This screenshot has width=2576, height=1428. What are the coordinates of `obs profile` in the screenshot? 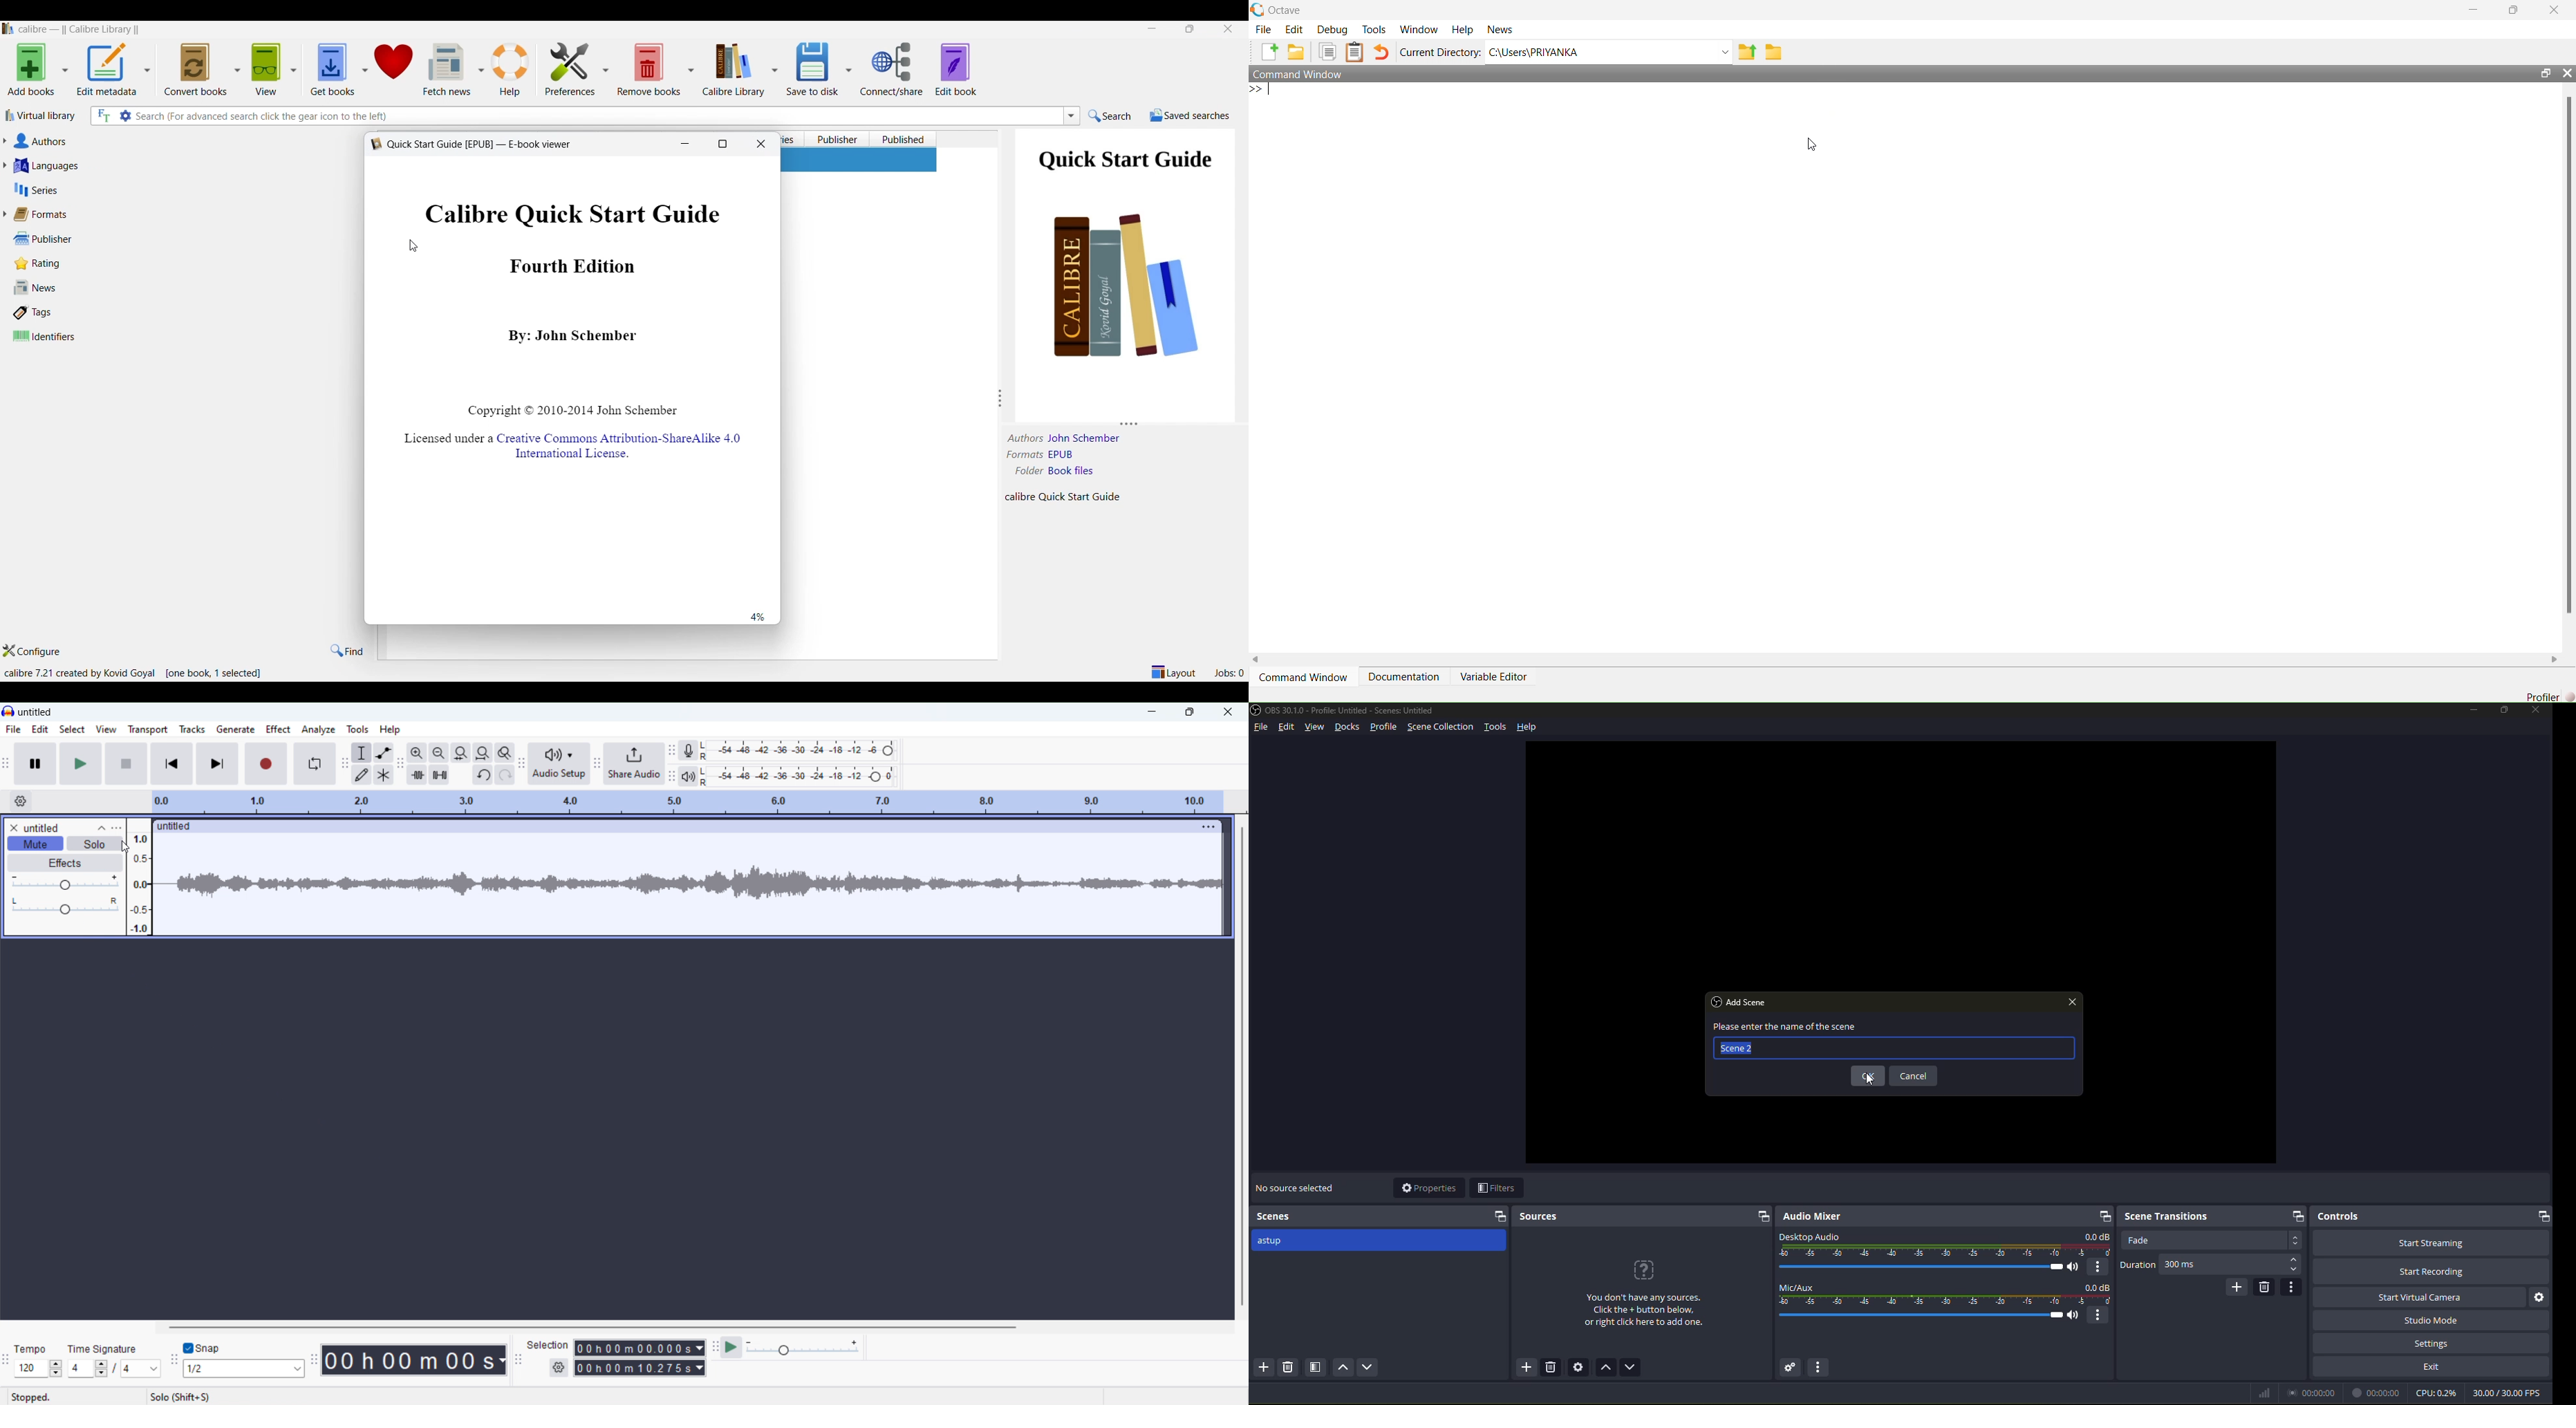 It's located at (1345, 710).